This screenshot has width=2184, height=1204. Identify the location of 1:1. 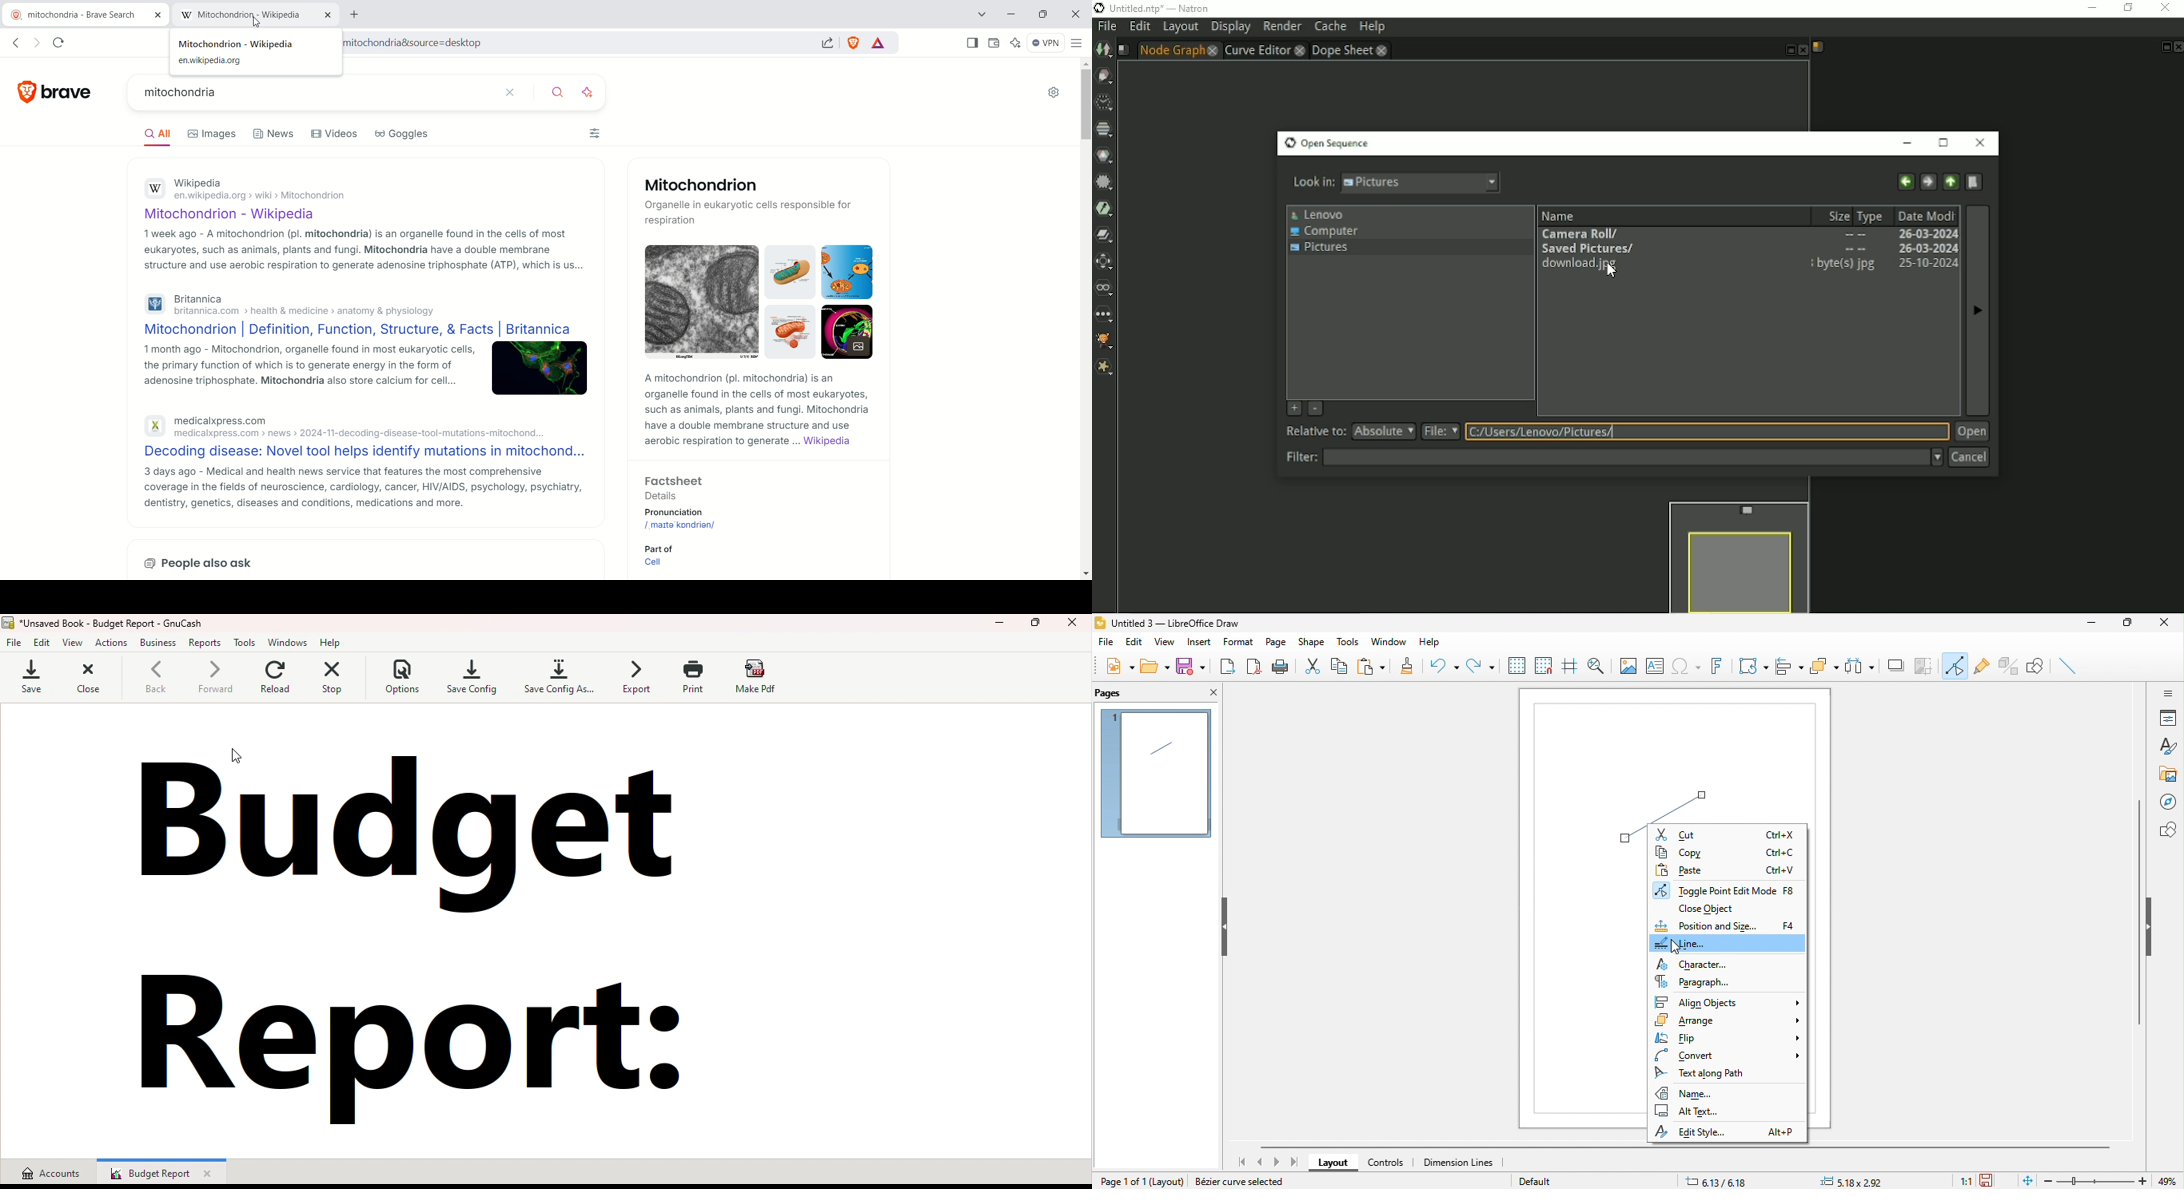
(1965, 1182).